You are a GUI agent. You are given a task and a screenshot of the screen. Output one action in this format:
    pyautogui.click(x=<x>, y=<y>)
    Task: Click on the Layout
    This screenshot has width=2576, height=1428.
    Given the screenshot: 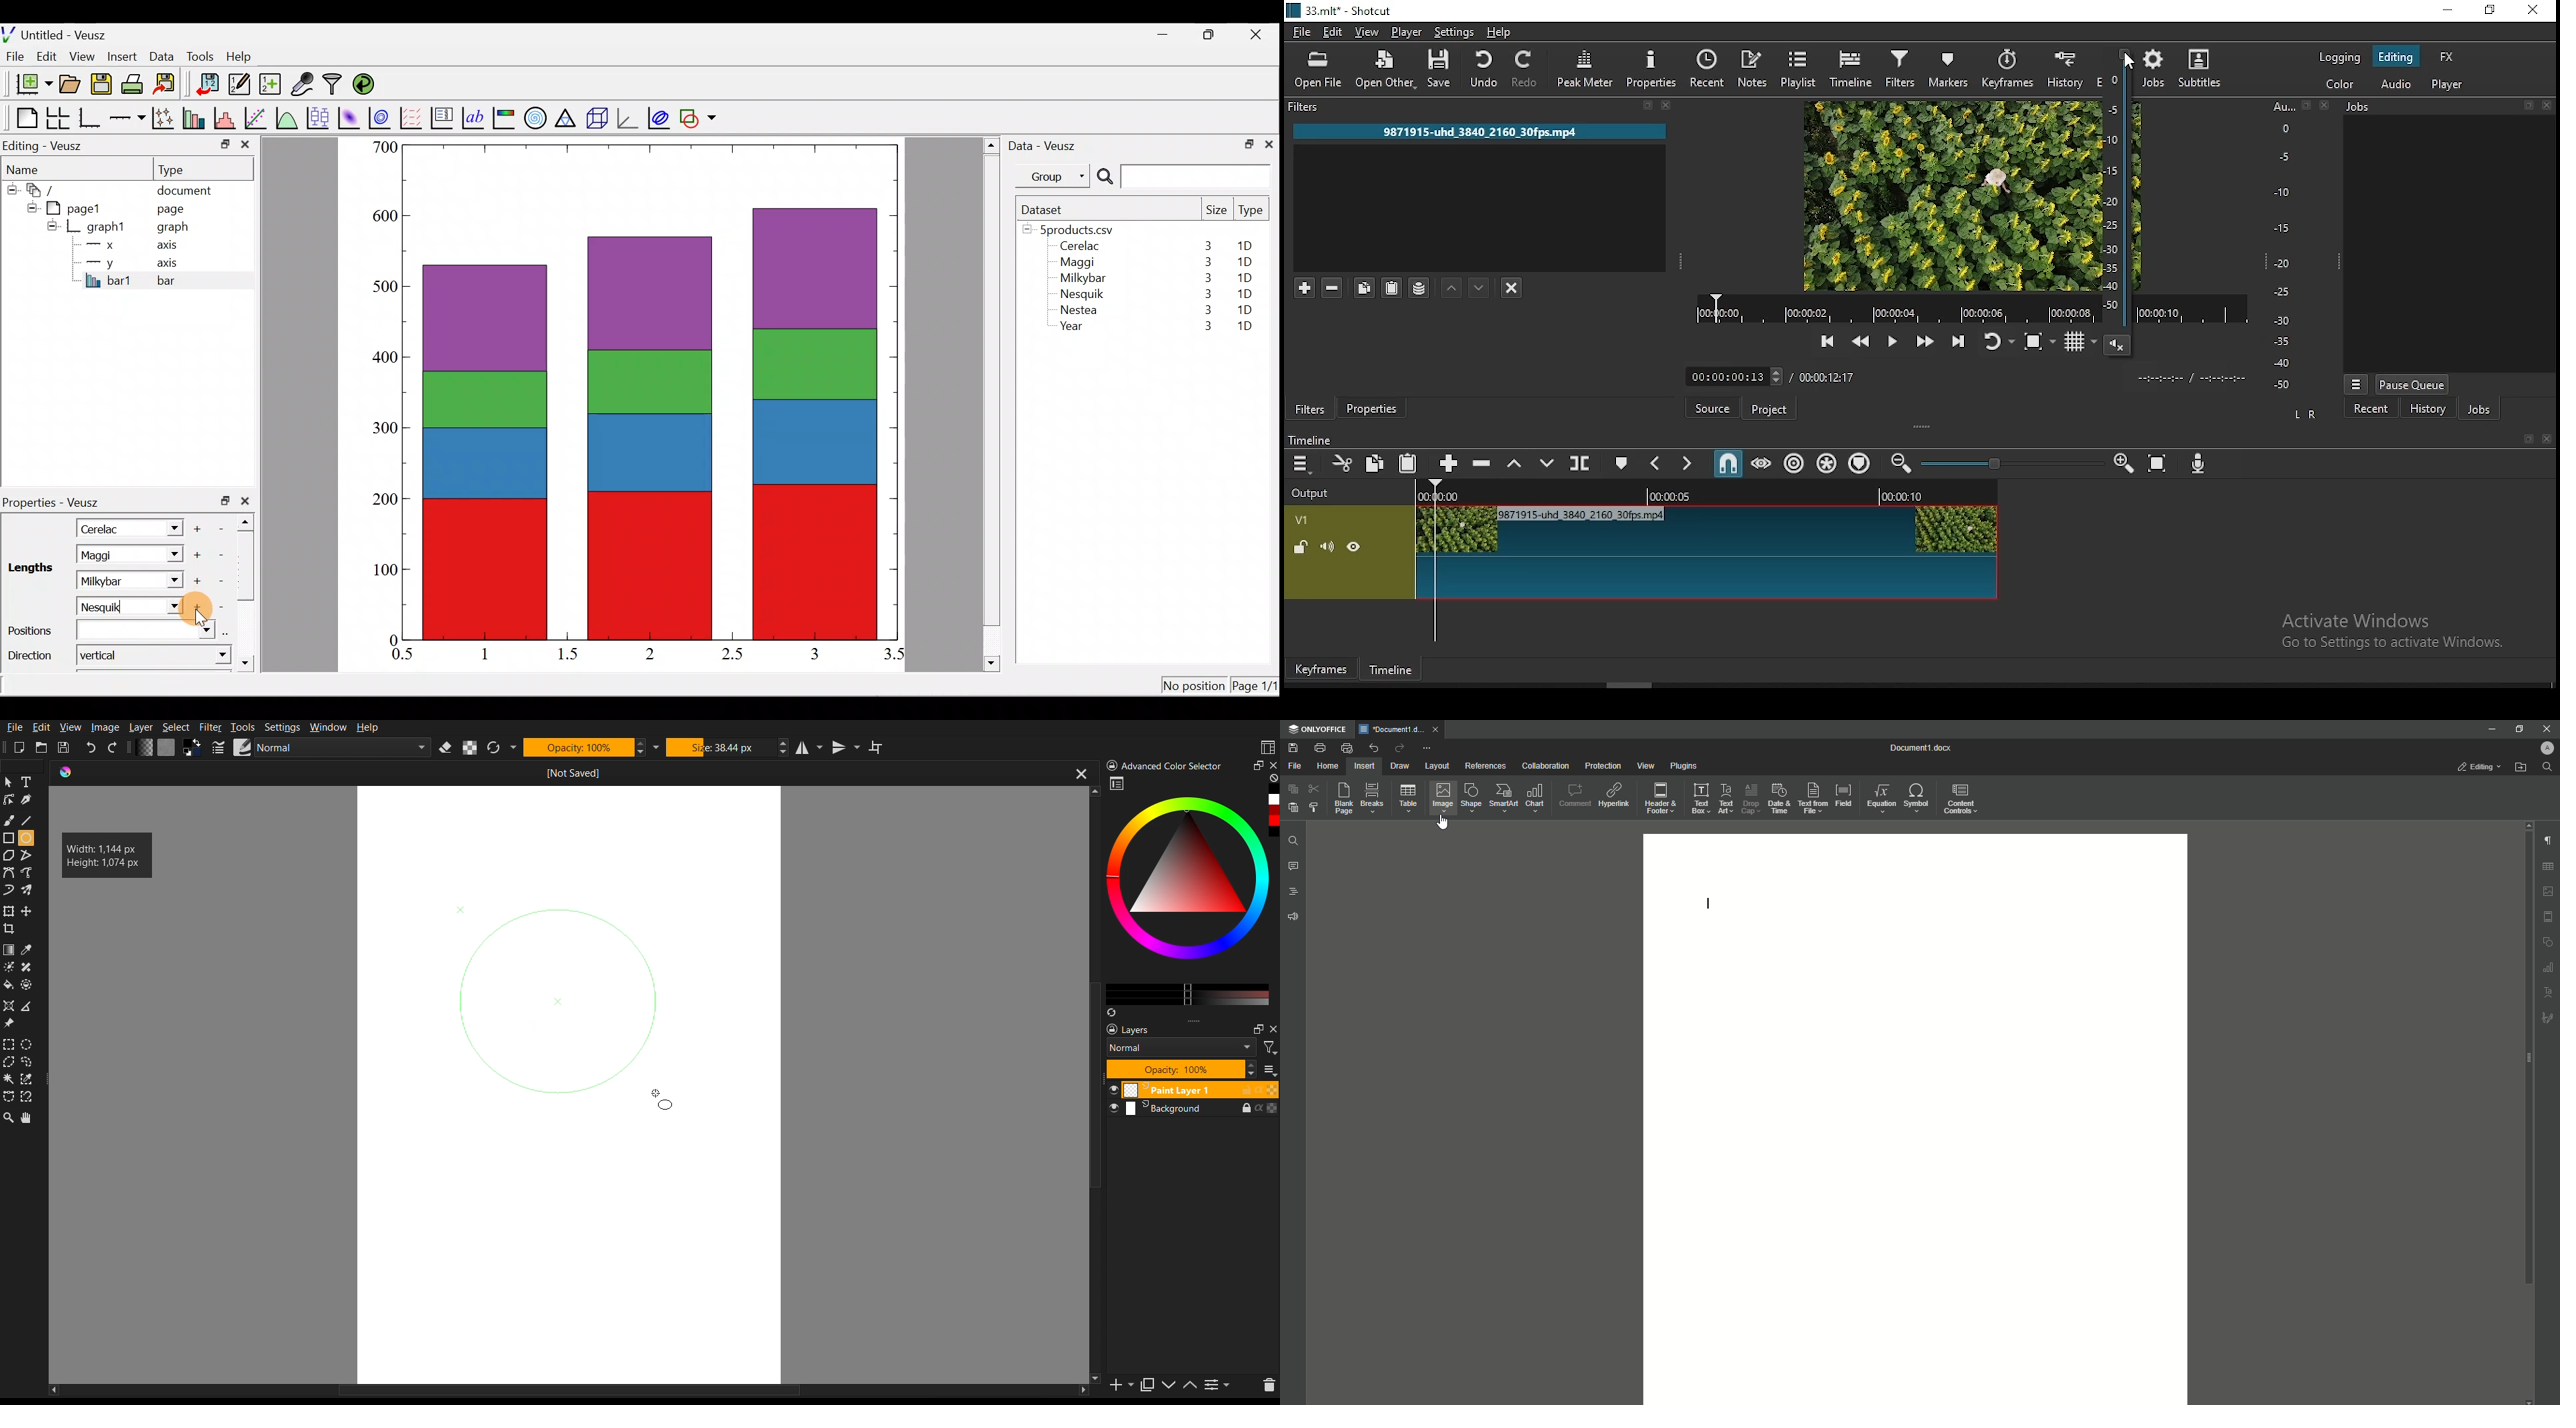 What is the action you would take?
    pyautogui.click(x=1437, y=767)
    